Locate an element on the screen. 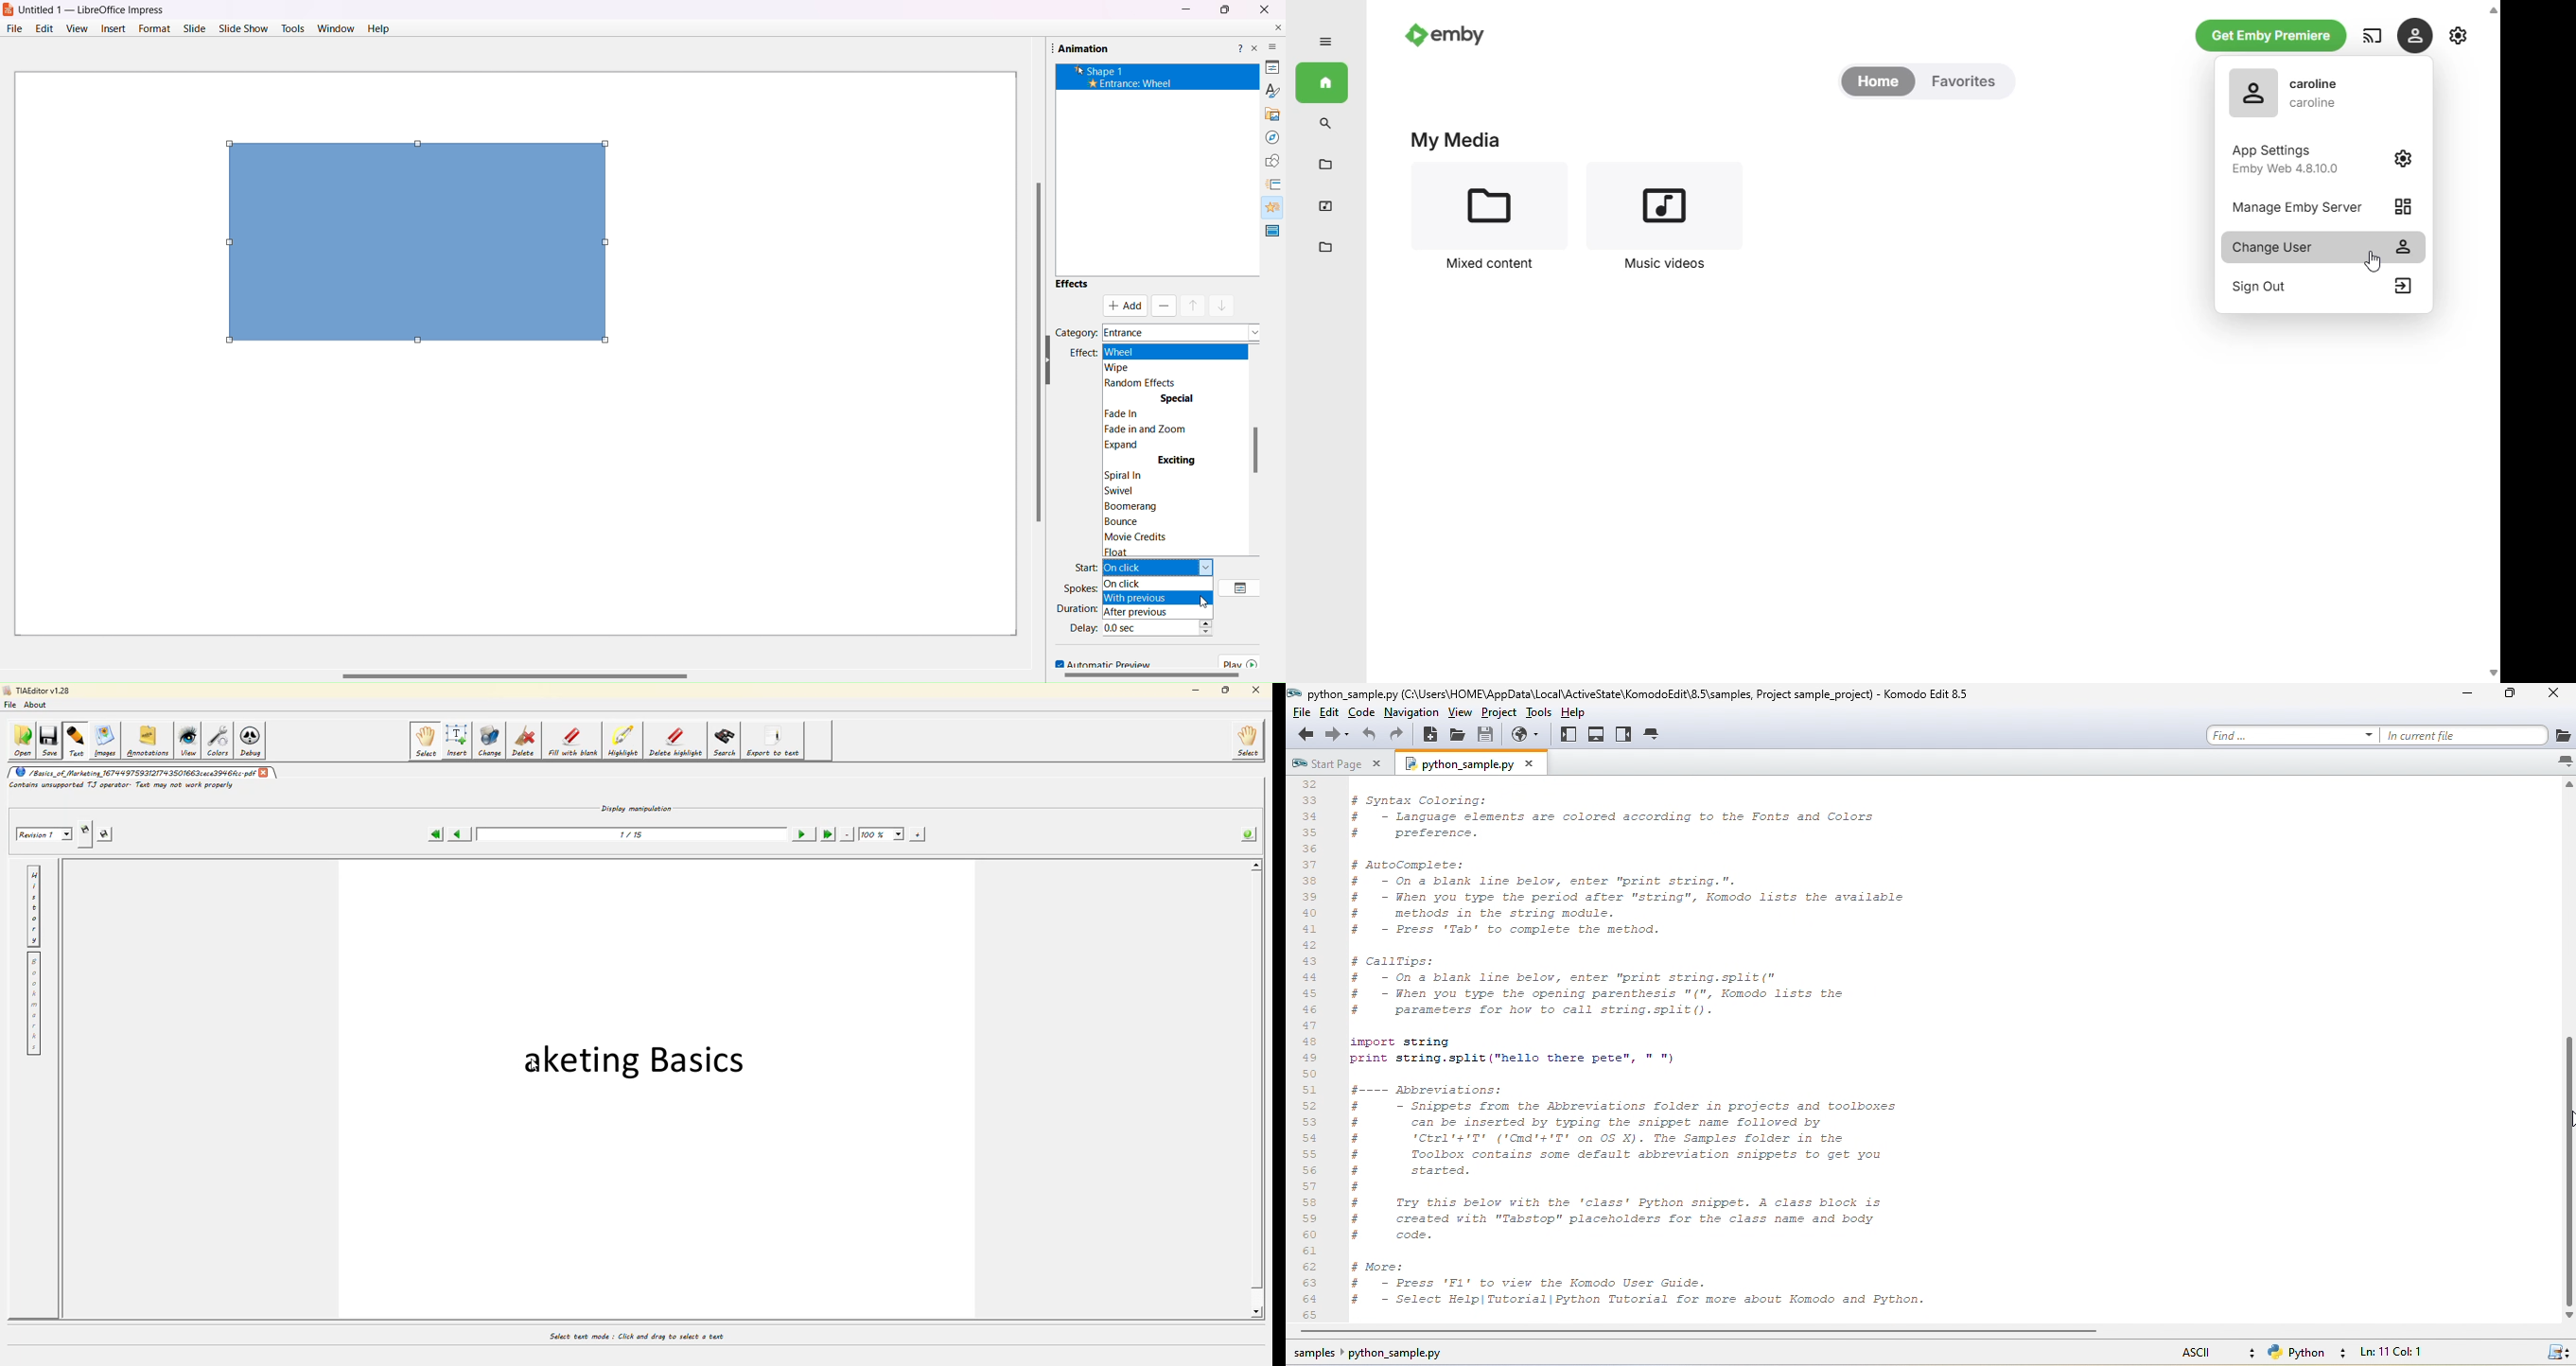 Image resolution: width=2576 pixels, height=1372 pixels. Close Pane is located at coordinates (1255, 49).